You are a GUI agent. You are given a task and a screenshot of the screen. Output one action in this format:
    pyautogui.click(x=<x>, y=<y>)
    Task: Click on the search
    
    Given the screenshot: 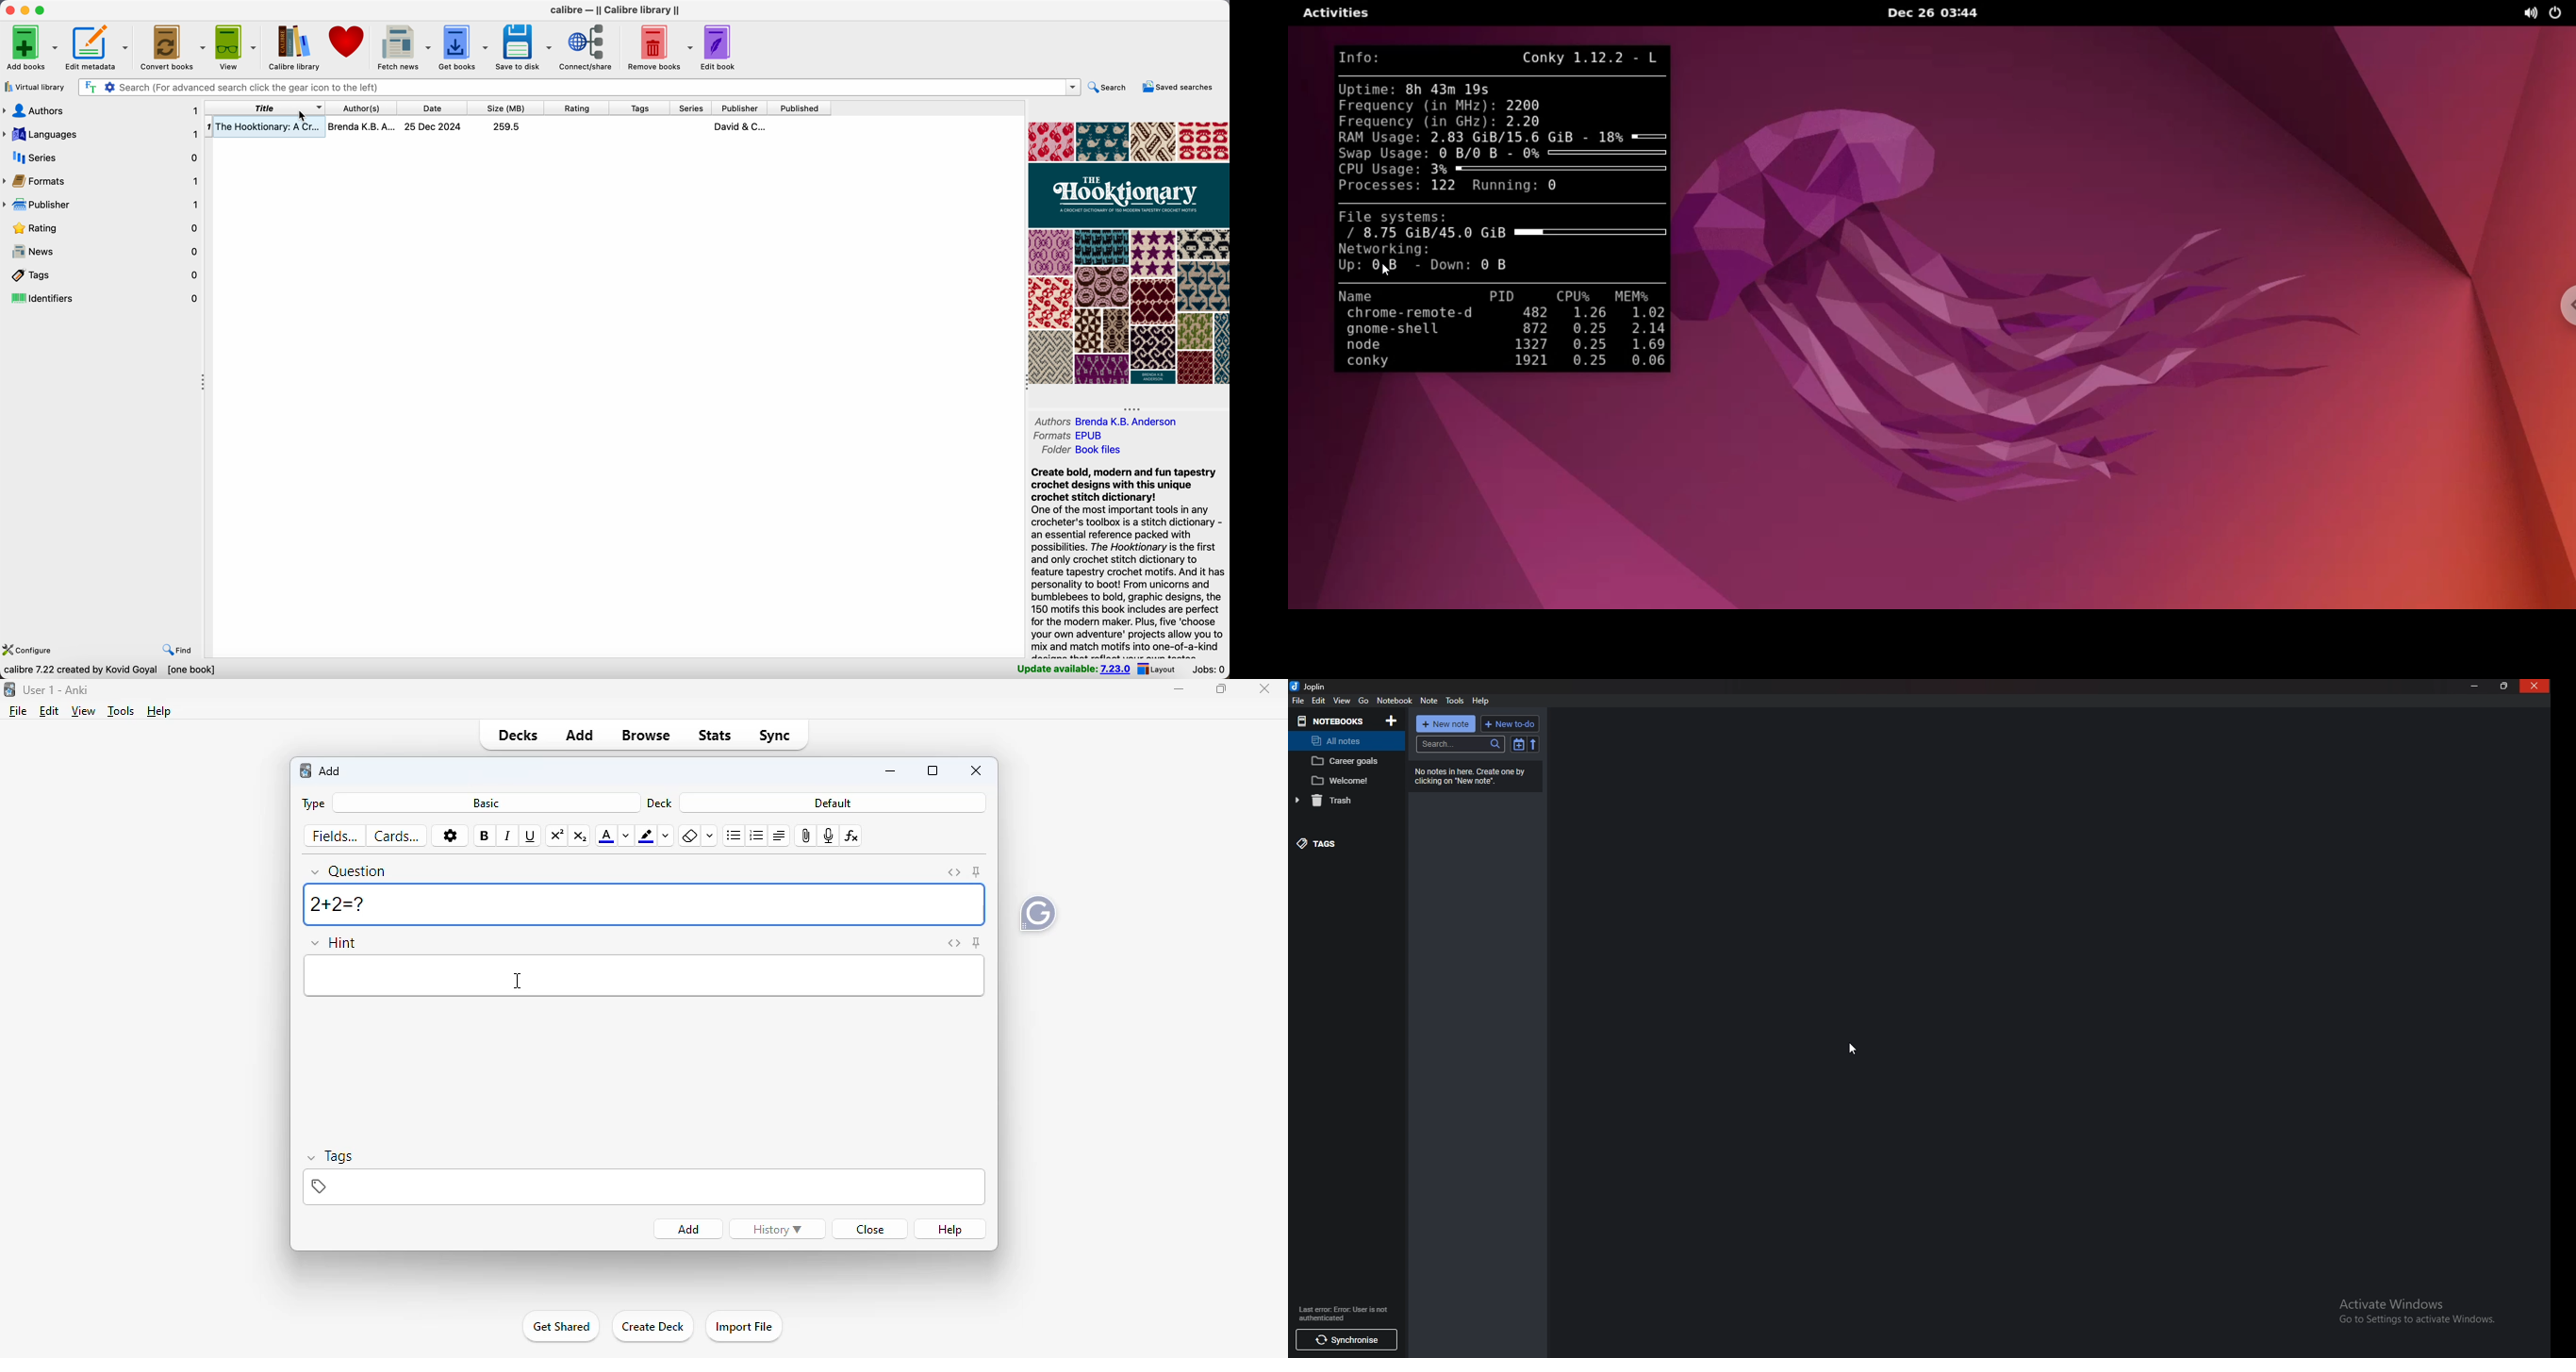 What is the action you would take?
    pyautogui.click(x=1462, y=744)
    